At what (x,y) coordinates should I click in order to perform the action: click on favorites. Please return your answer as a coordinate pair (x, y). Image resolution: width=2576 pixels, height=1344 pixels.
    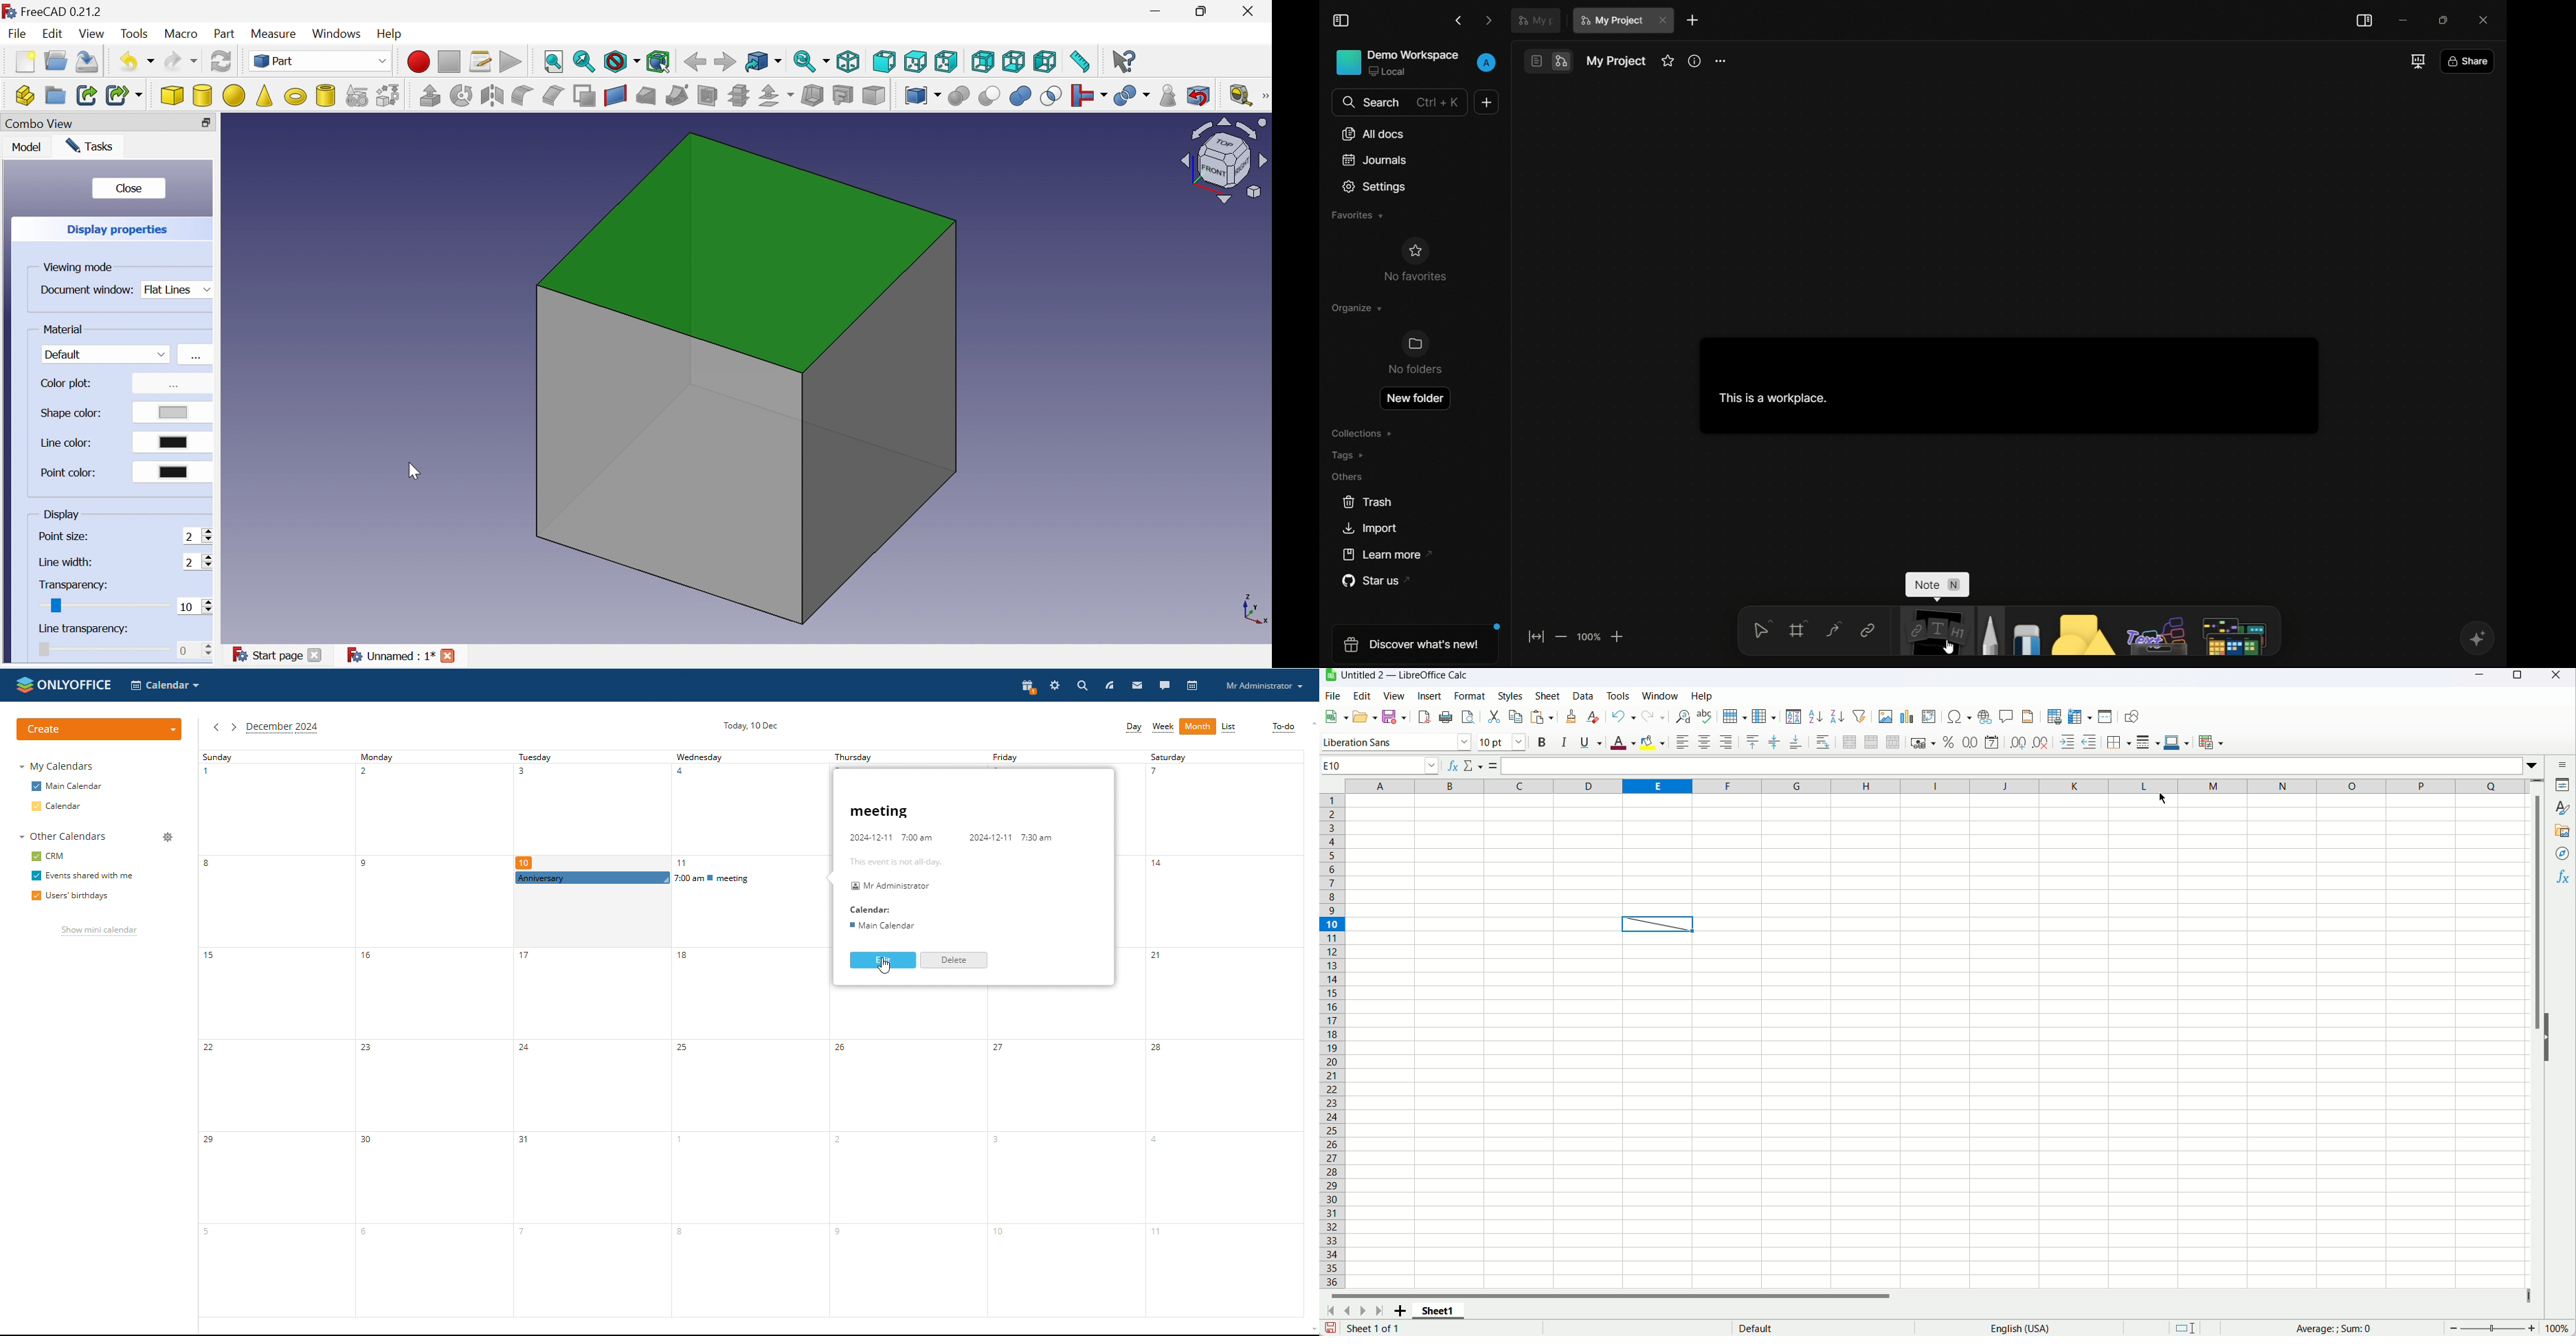
    Looking at the image, I should click on (1667, 62).